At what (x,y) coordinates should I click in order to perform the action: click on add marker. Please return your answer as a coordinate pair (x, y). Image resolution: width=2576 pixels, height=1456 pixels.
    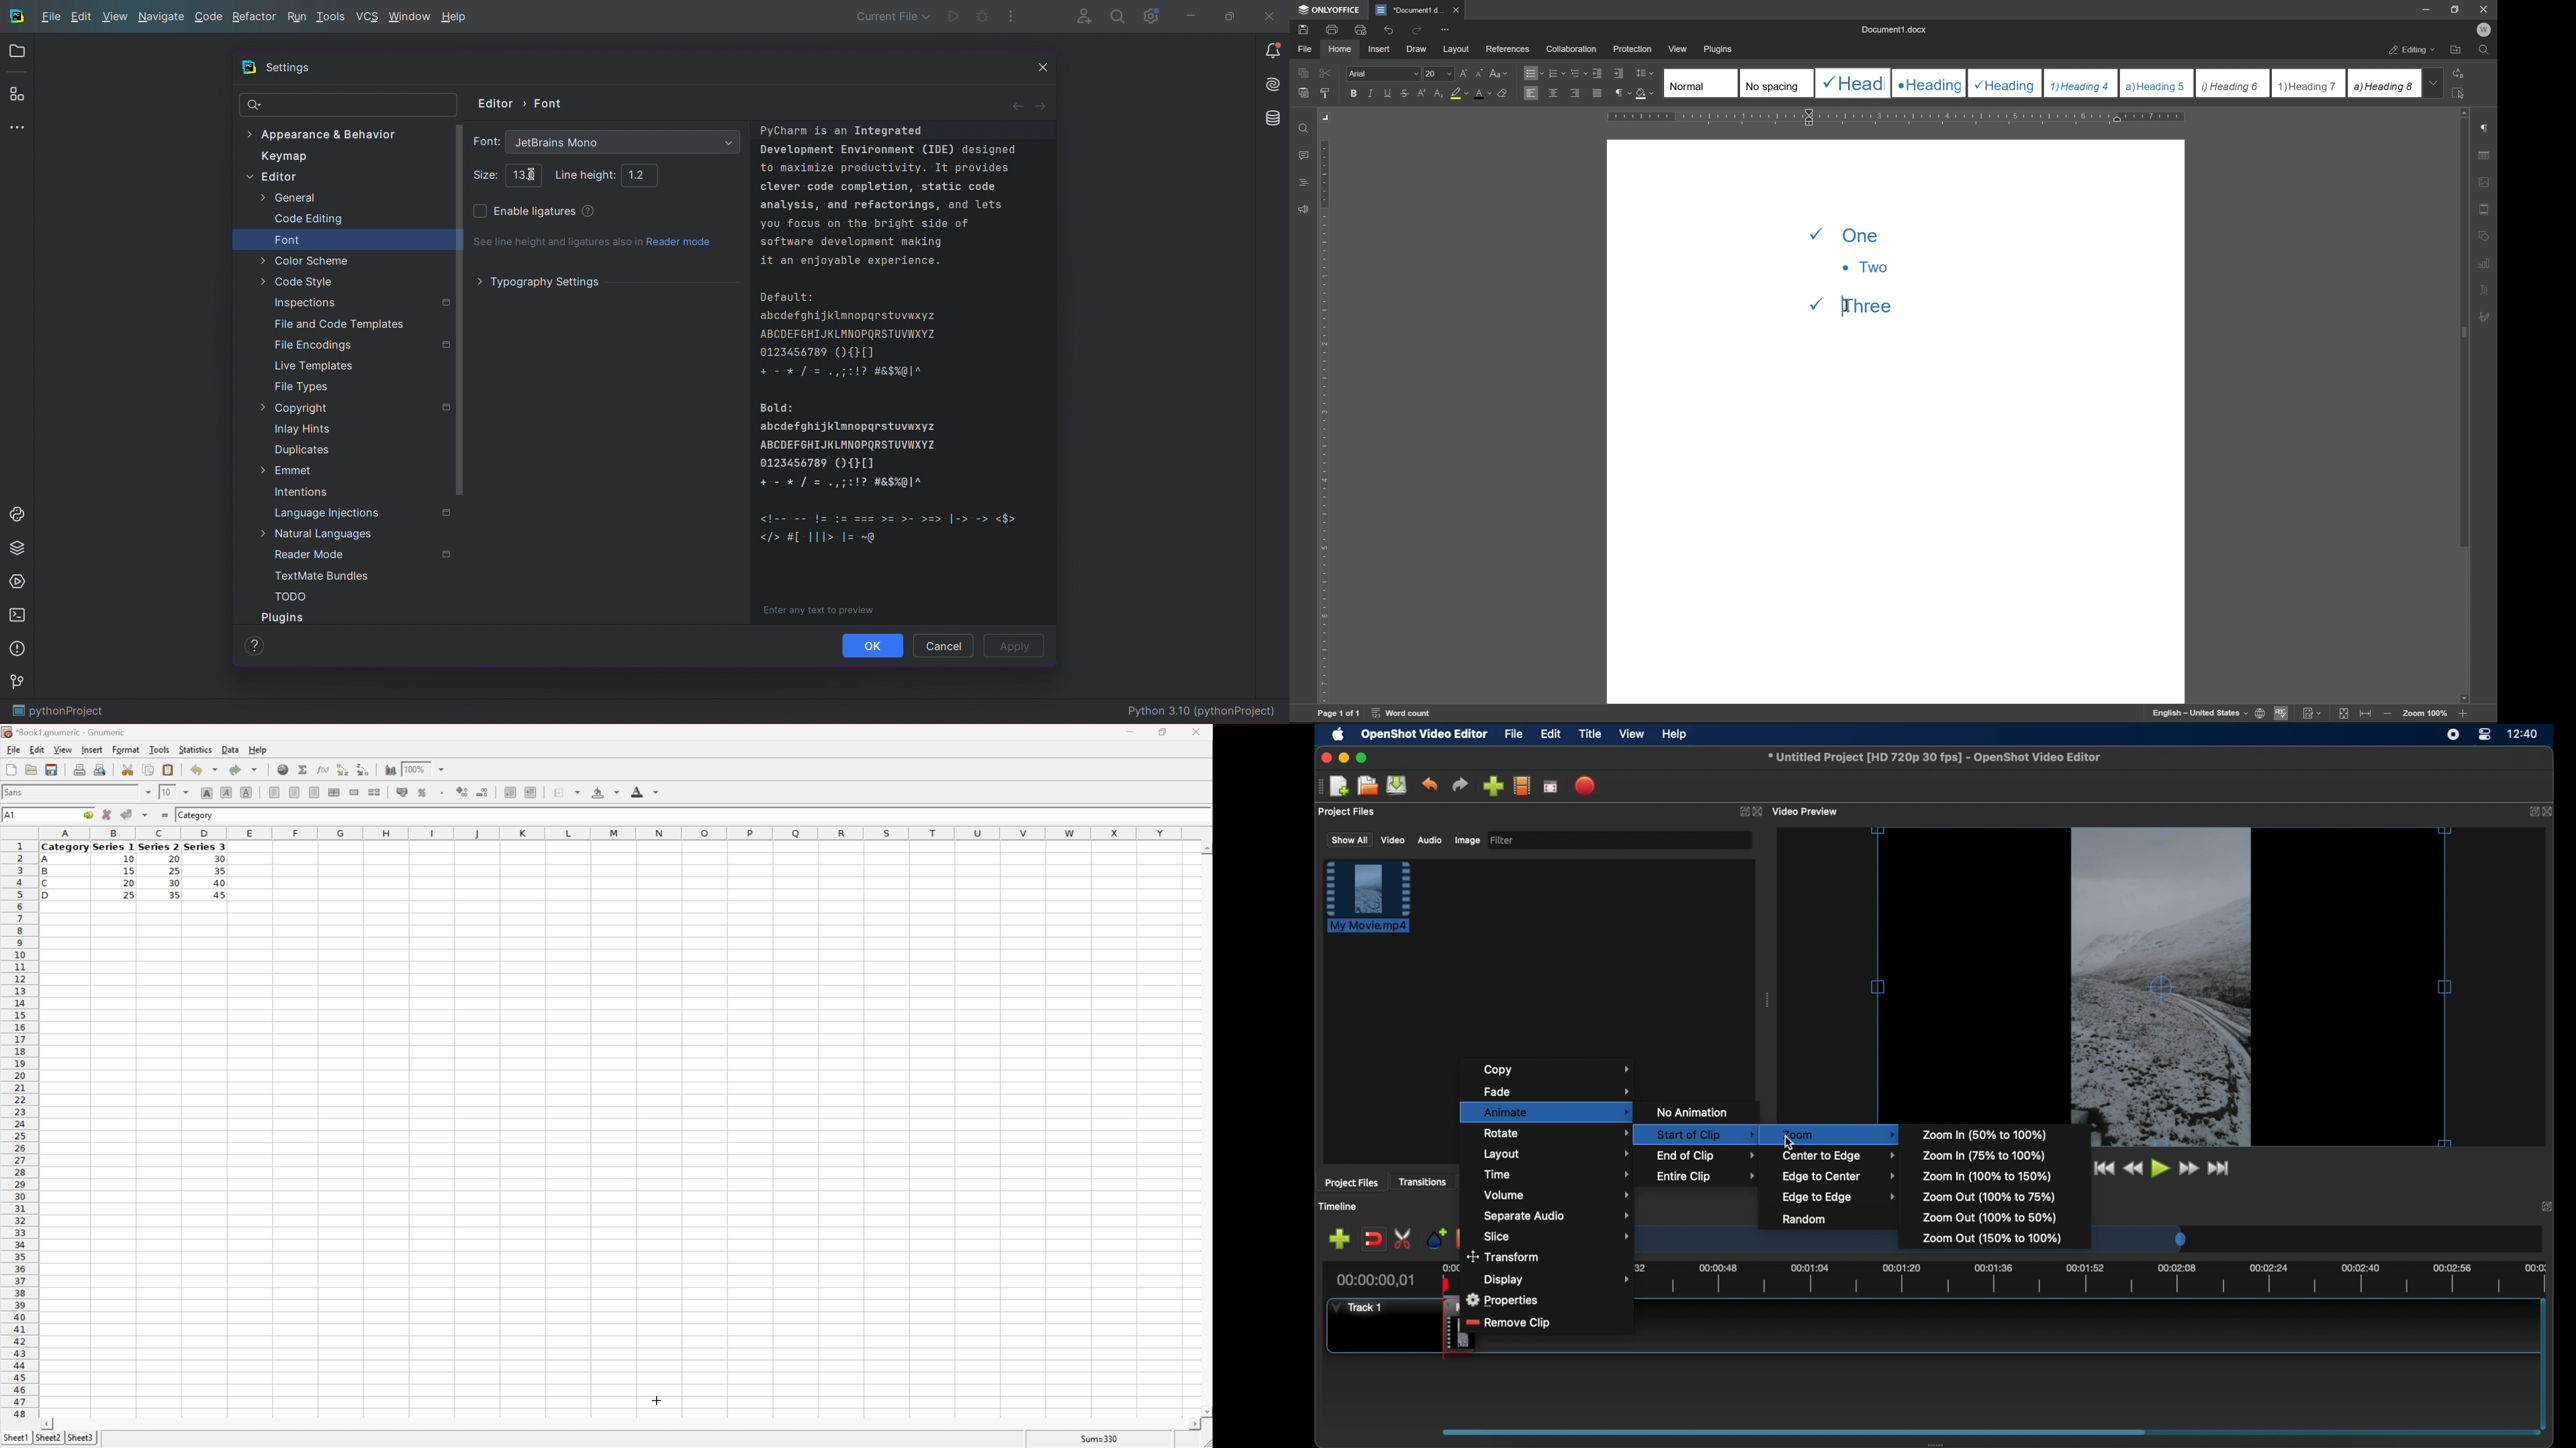
    Looking at the image, I should click on (1435, 1238).